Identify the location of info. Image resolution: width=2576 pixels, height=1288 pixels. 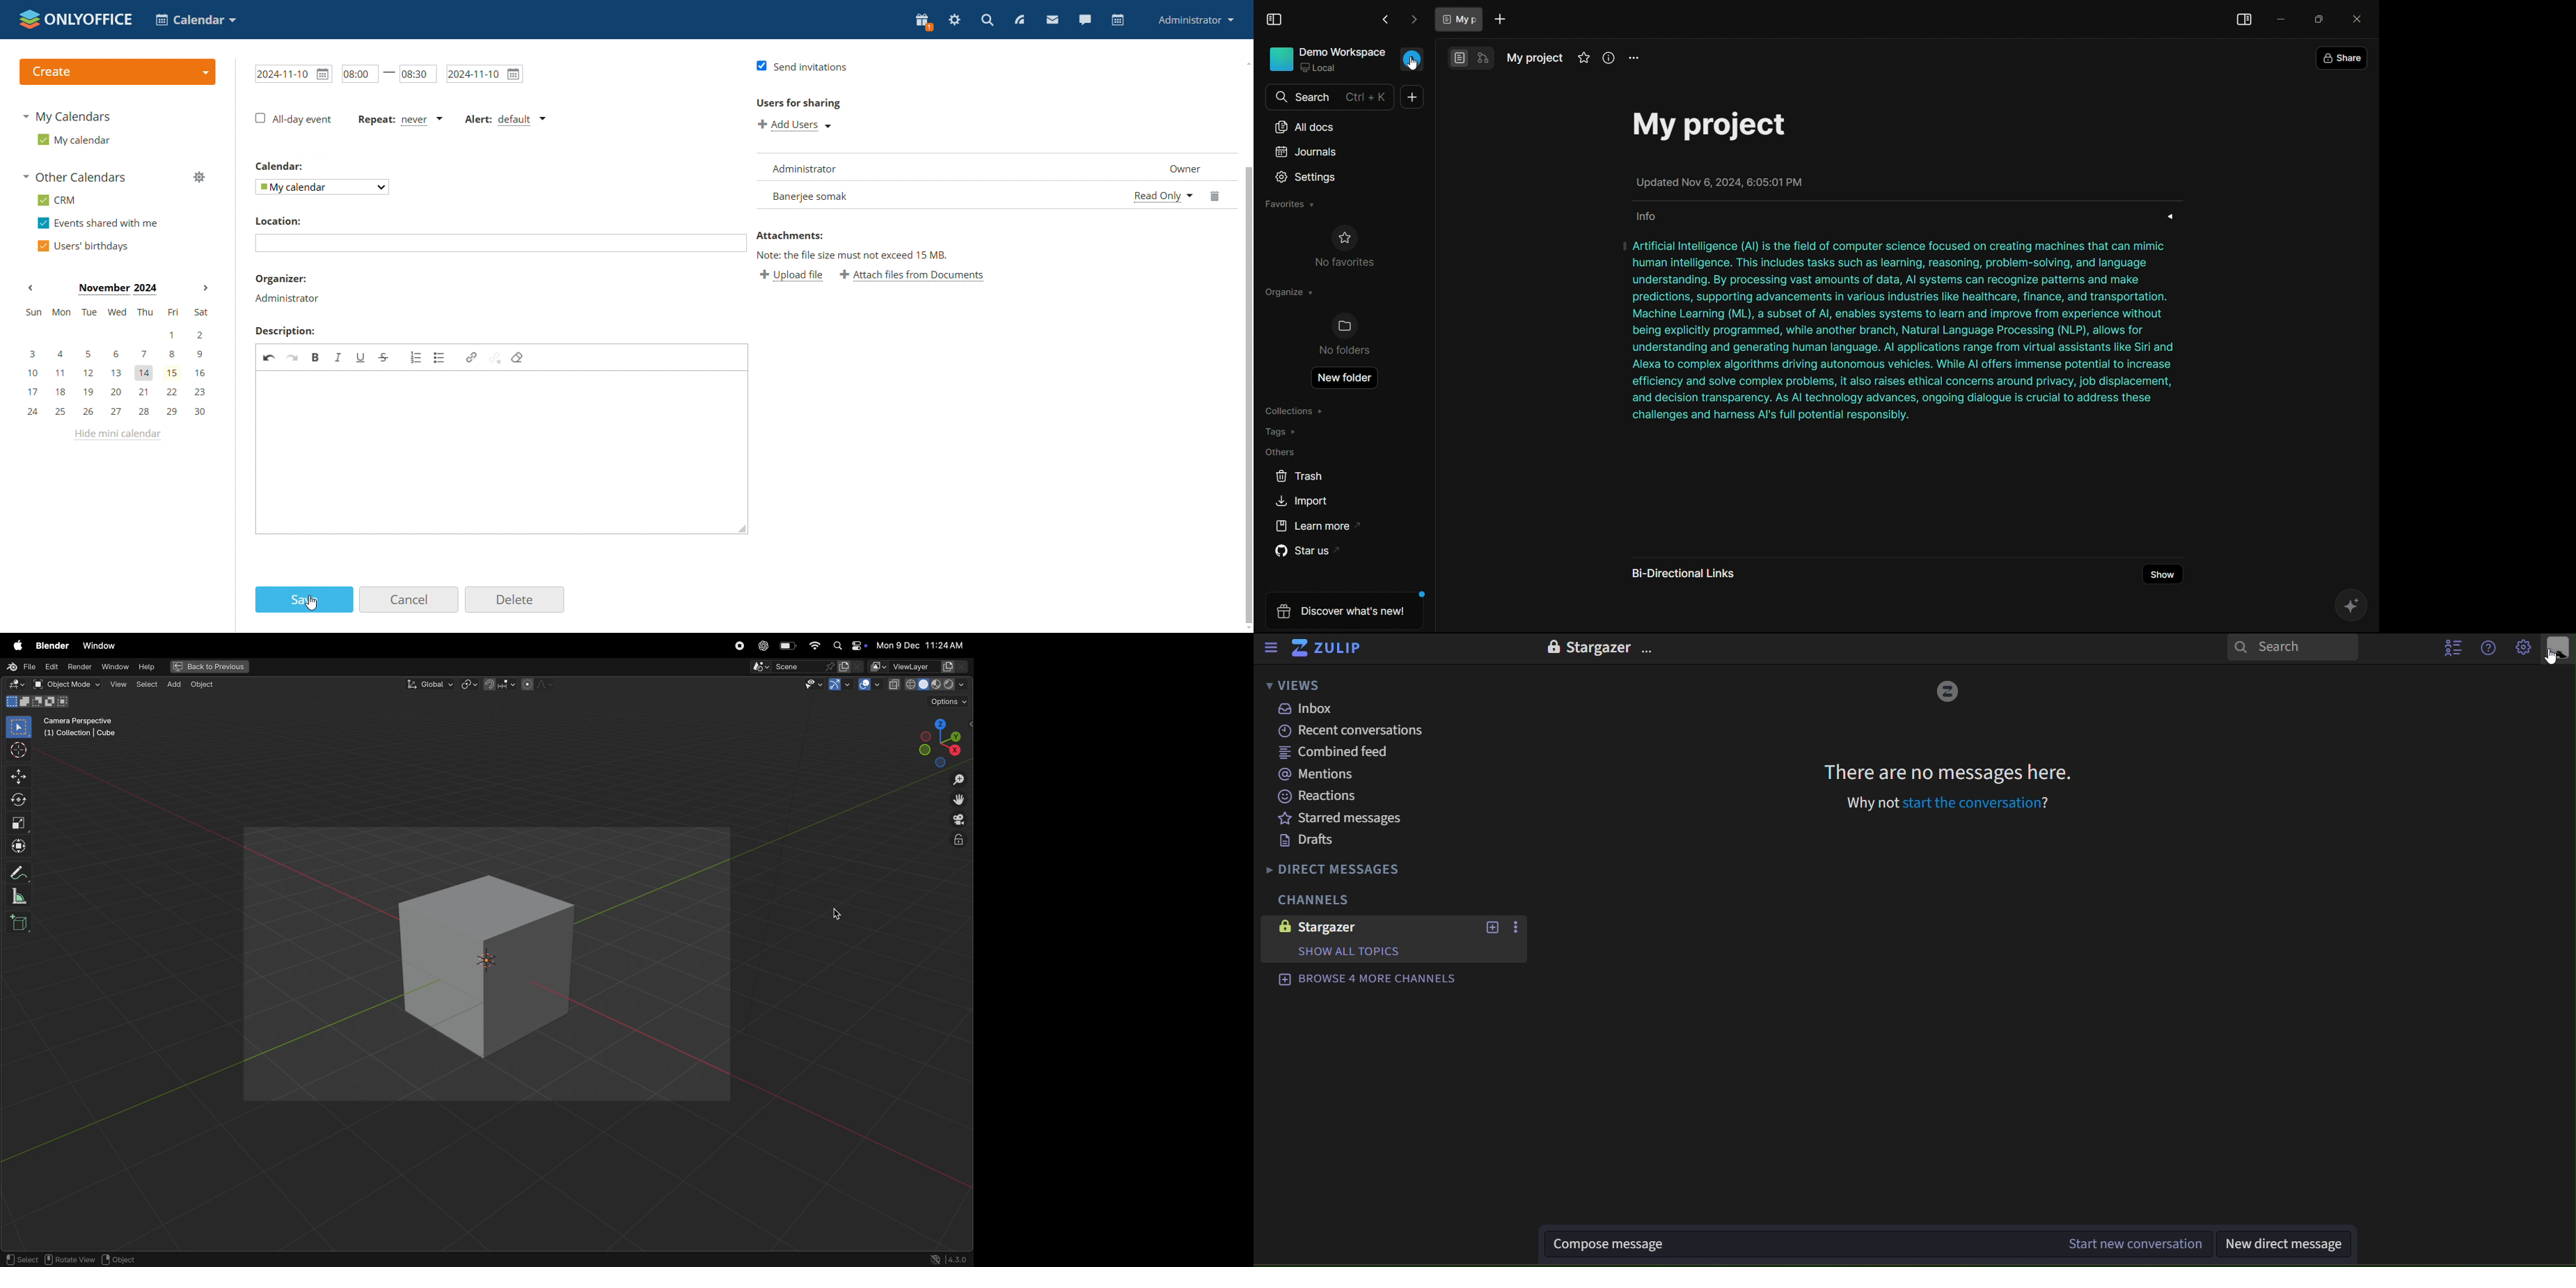
(1646, 215).